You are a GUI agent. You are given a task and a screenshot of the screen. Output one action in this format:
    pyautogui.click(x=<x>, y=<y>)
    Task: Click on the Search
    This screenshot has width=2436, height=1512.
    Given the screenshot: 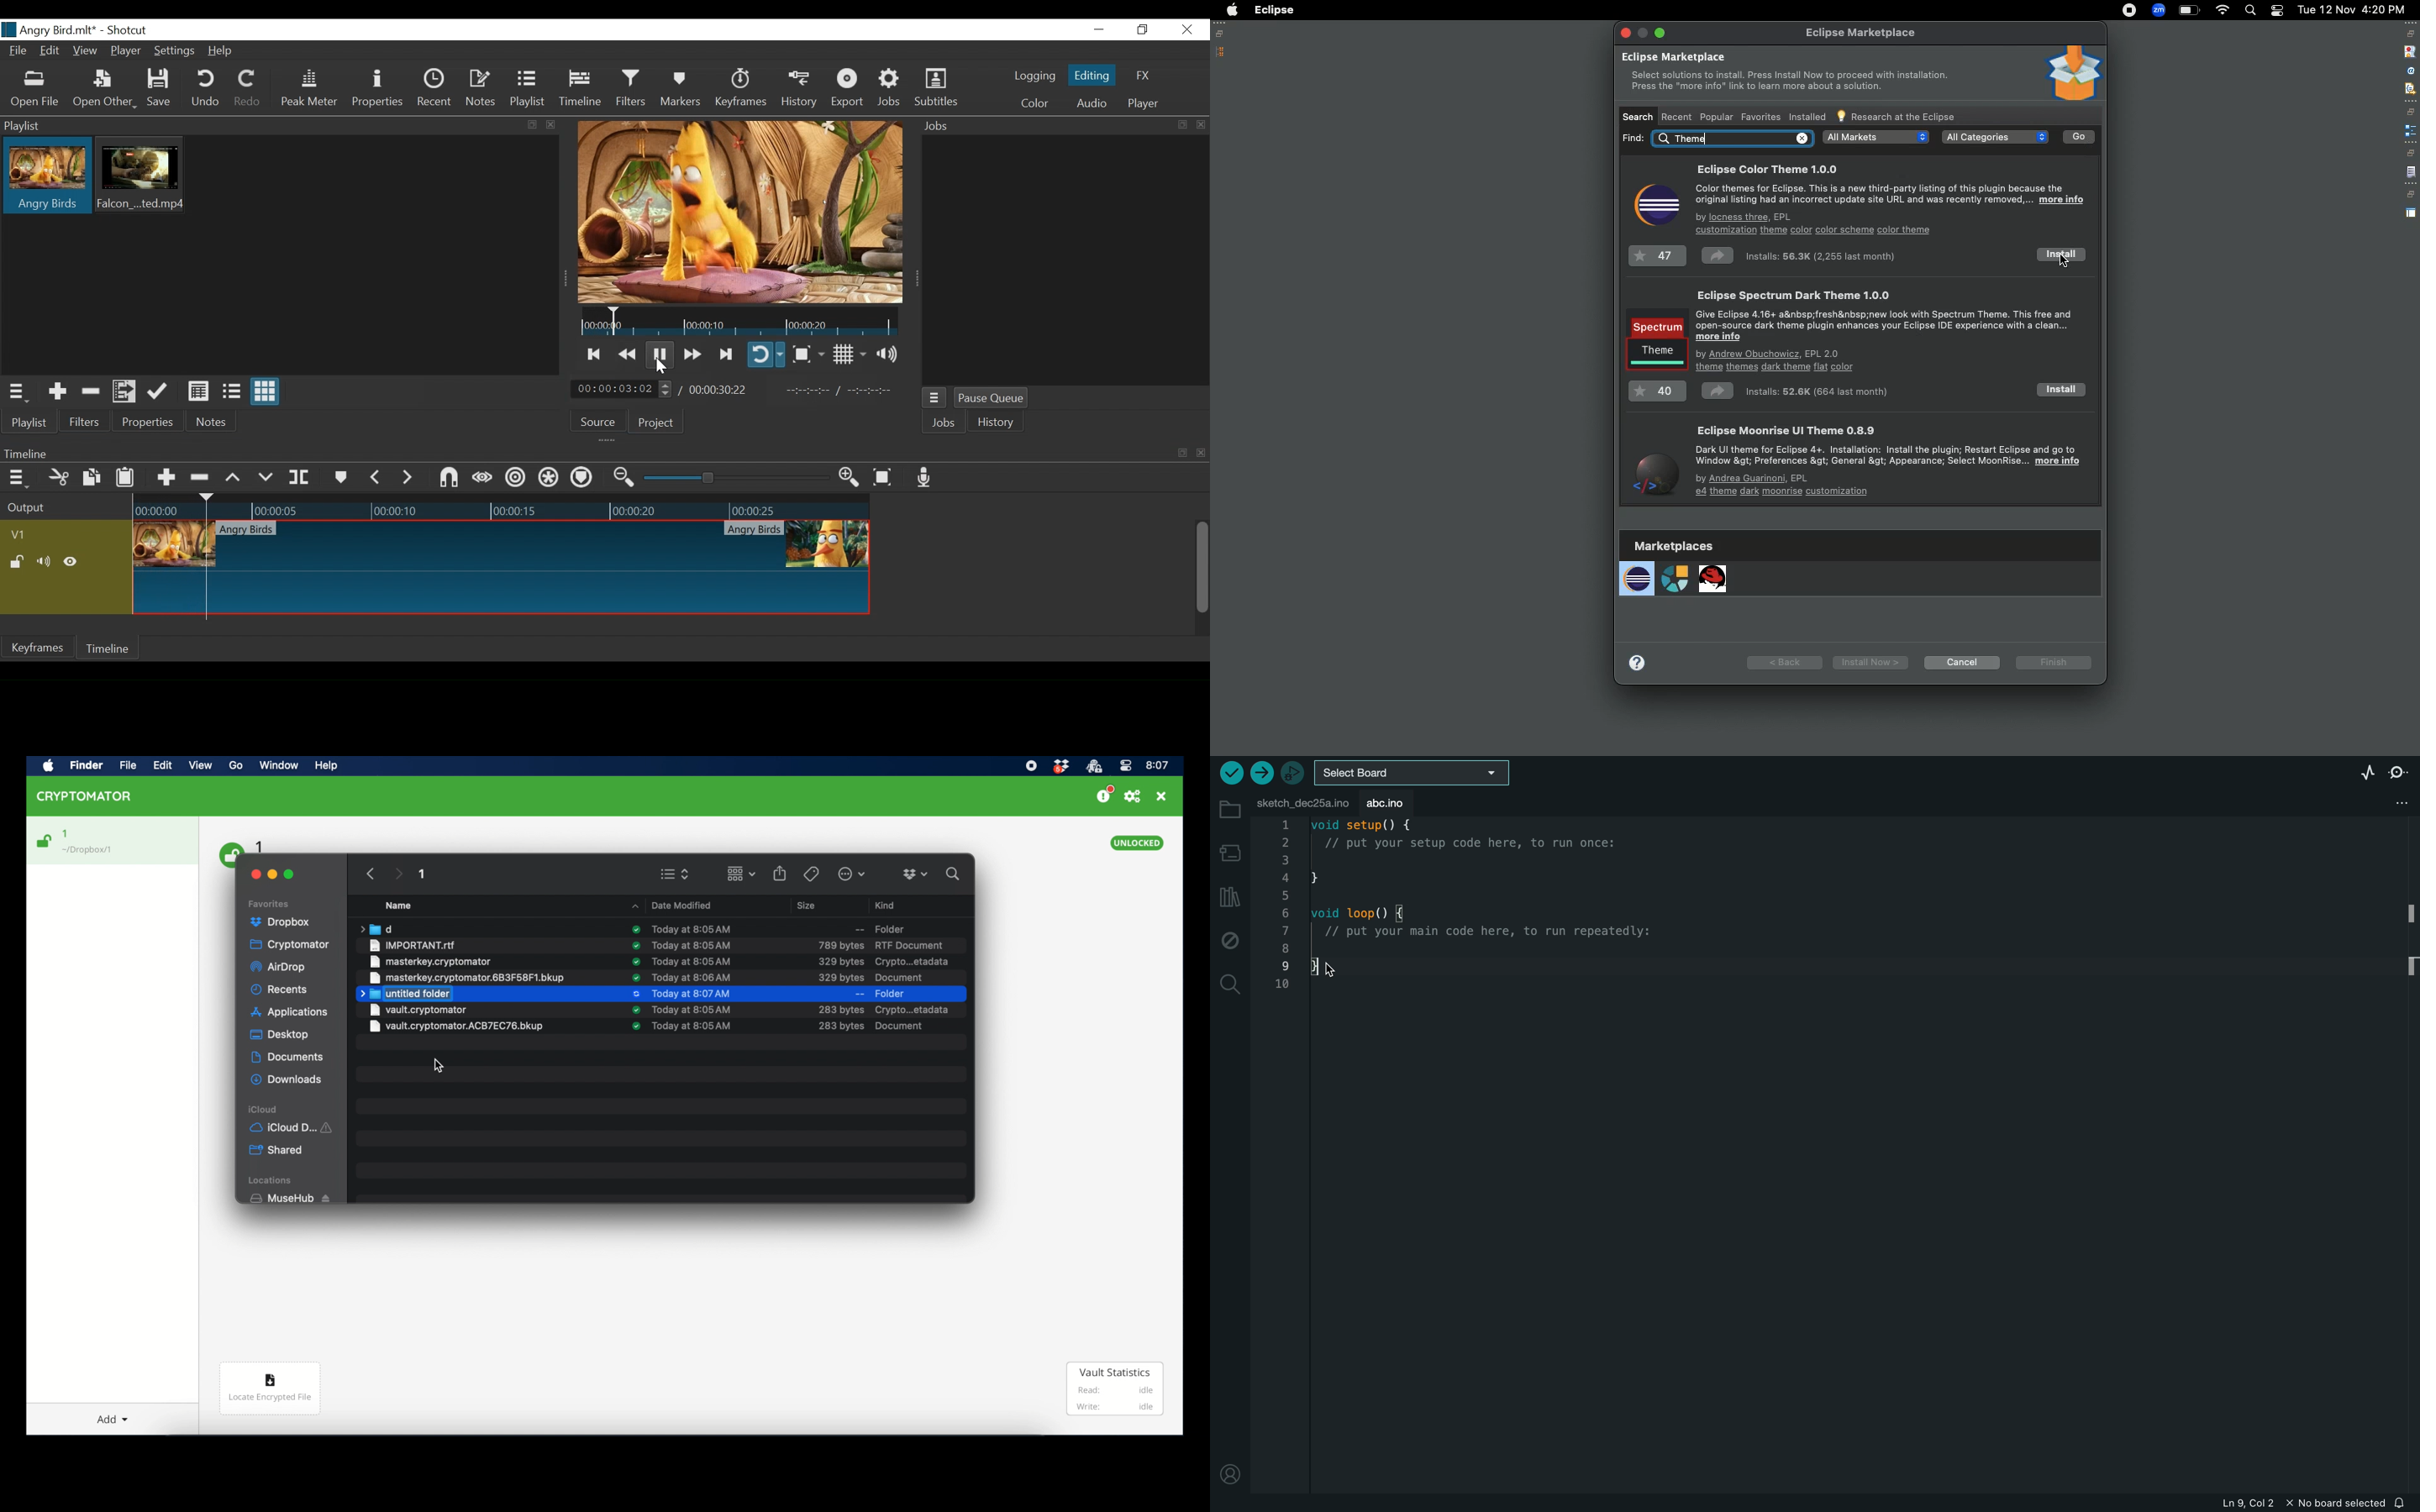 What is the action you would take?
    pyautogui.click(x=1638, y=116)
    